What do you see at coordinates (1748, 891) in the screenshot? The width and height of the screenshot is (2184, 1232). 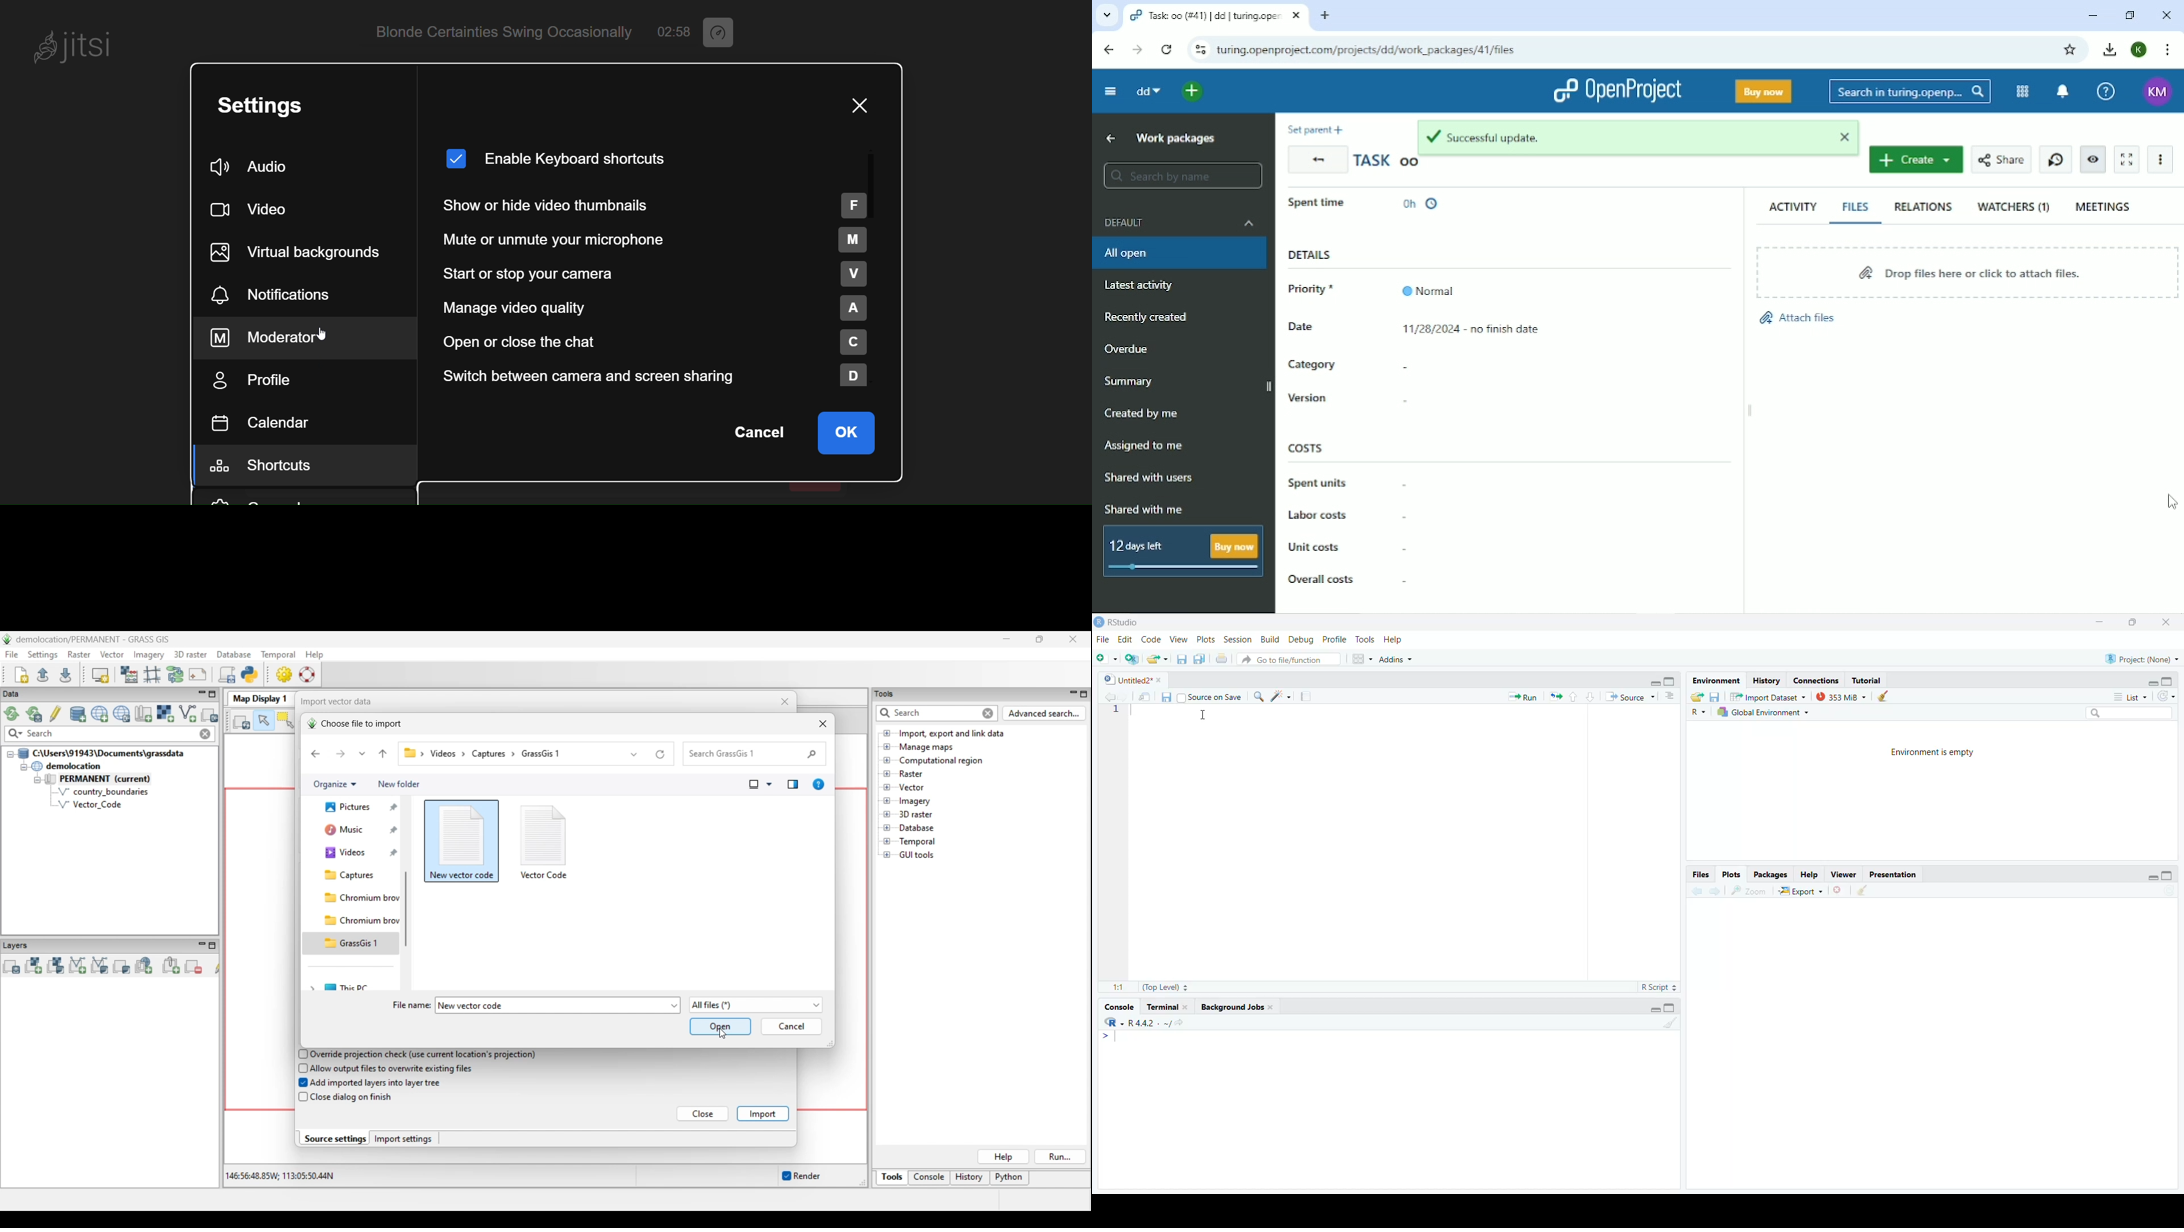 I see `zoom` at bounding box center [1748, 891].